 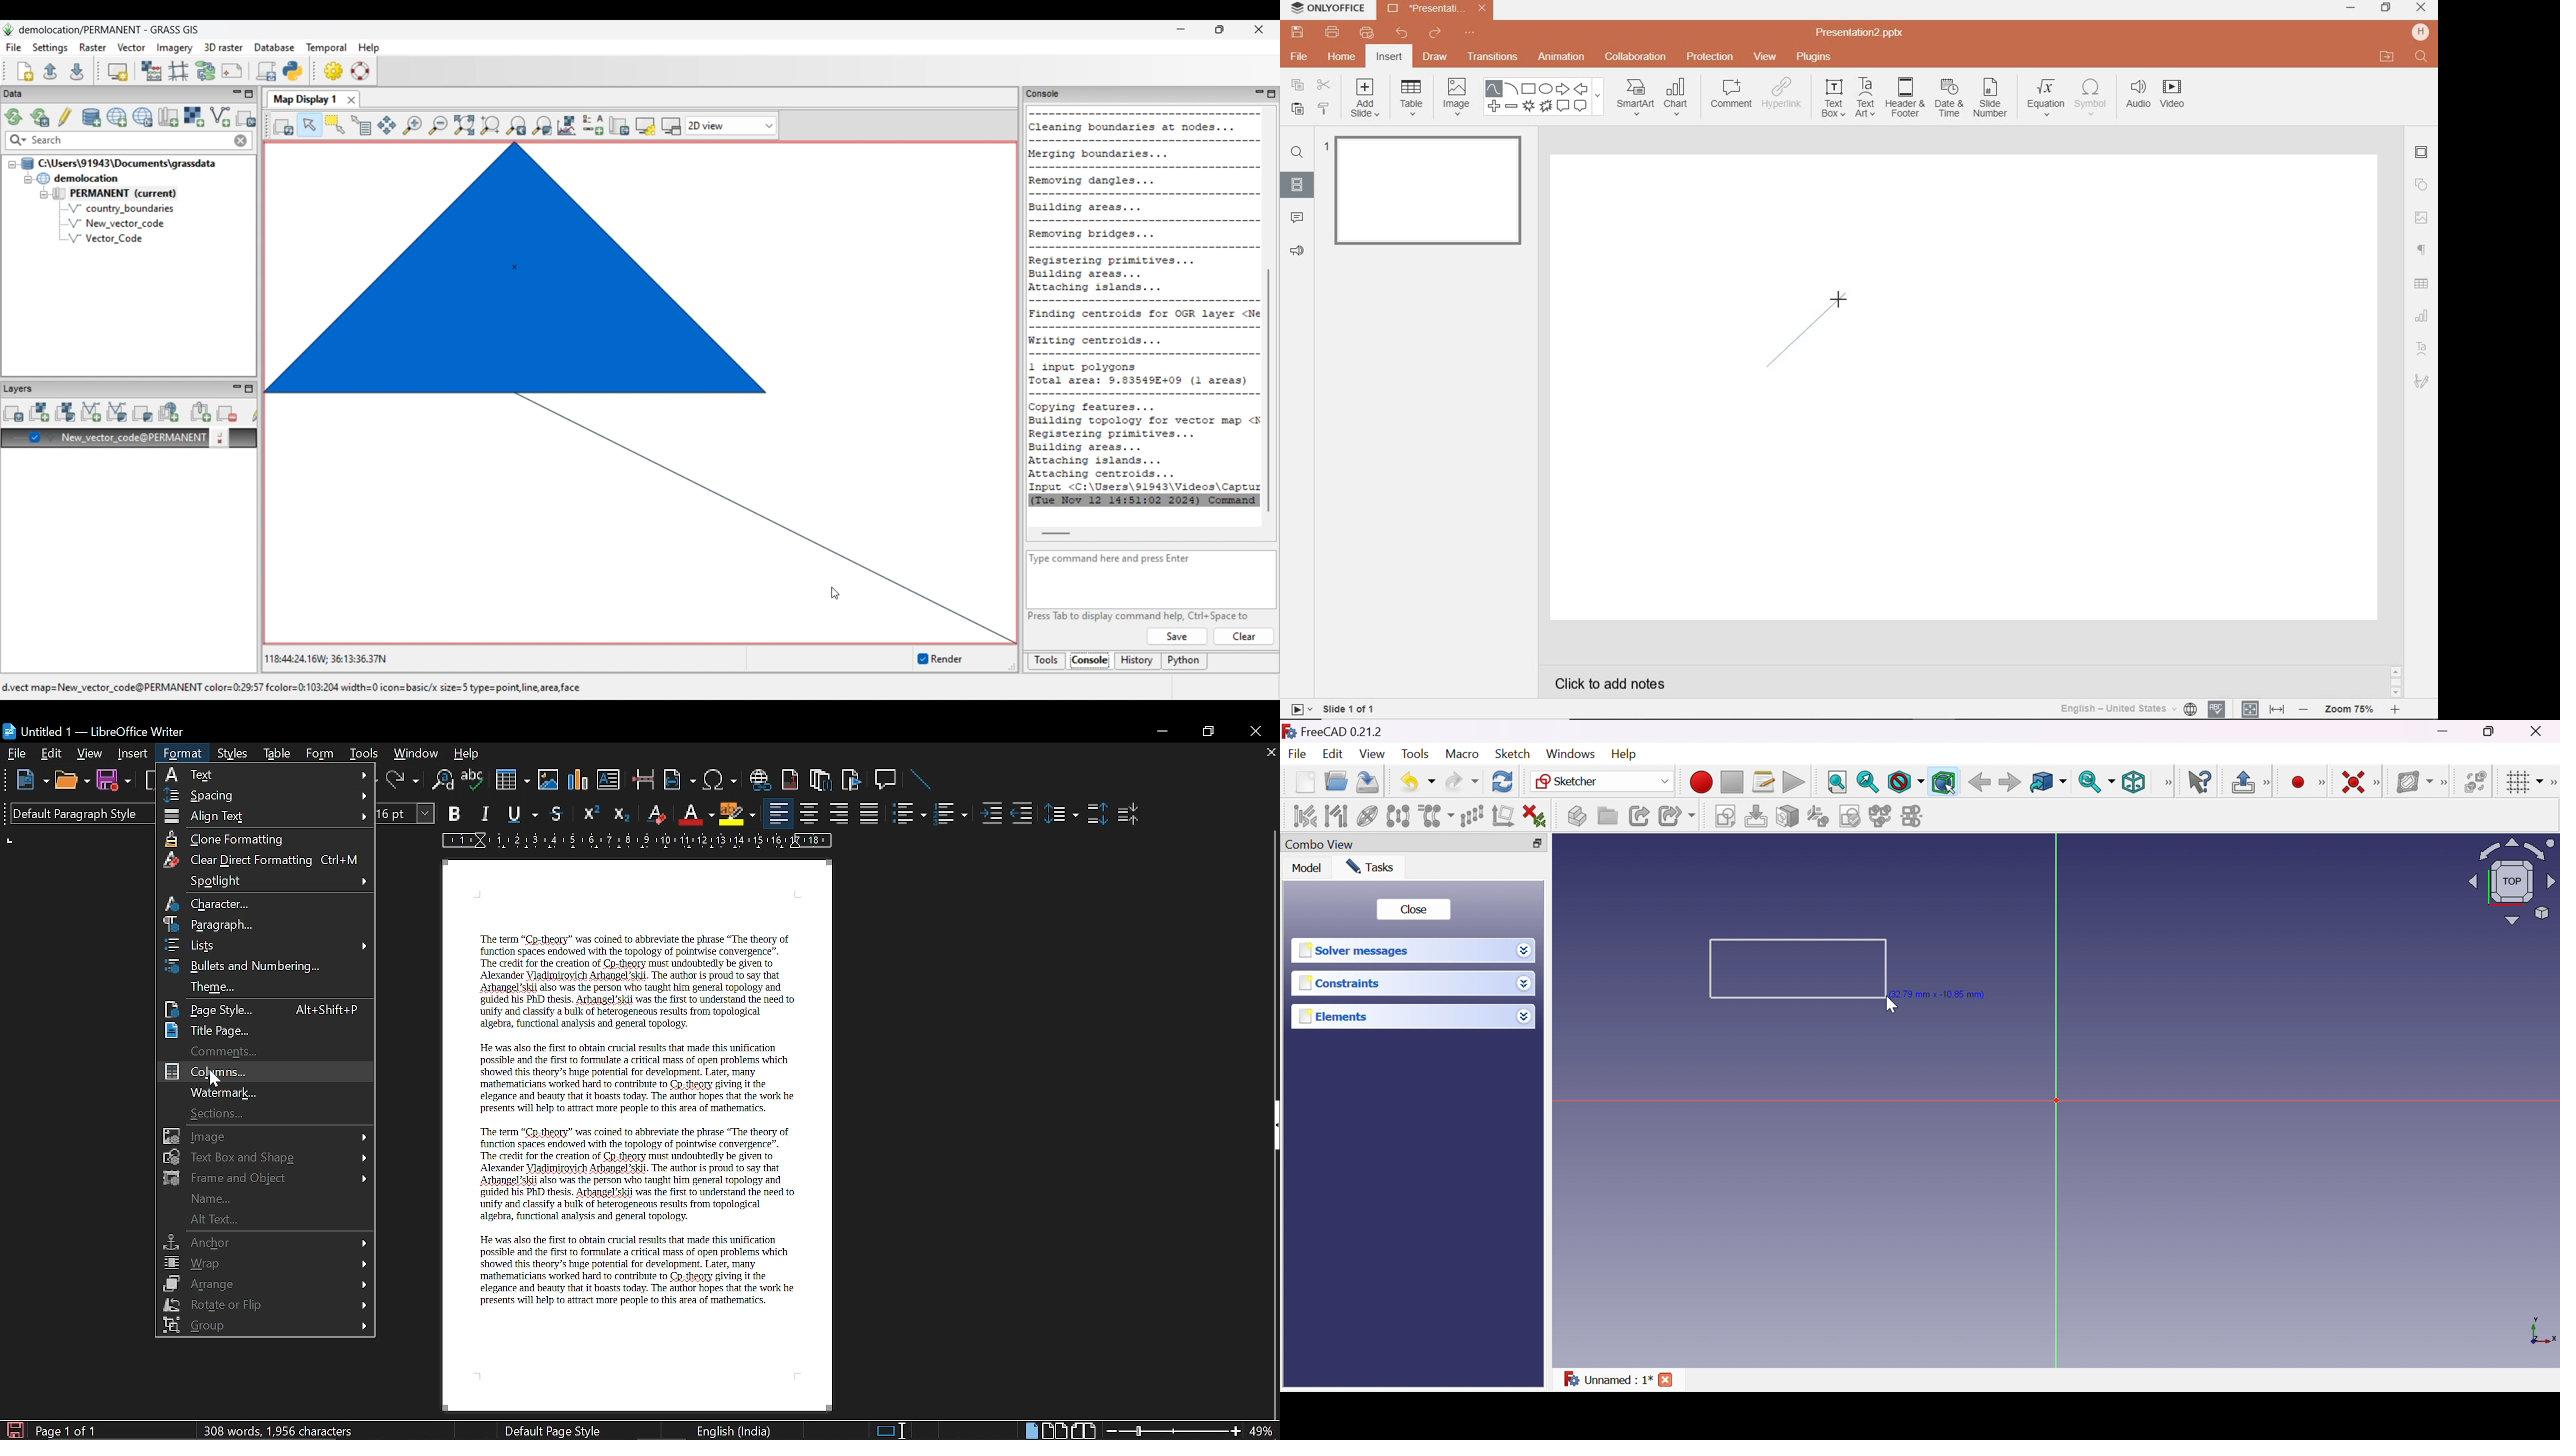 What do you see at coordinates (621, 813) in the screenshot?
I see `Subscript` at bounding box center [621, 813].